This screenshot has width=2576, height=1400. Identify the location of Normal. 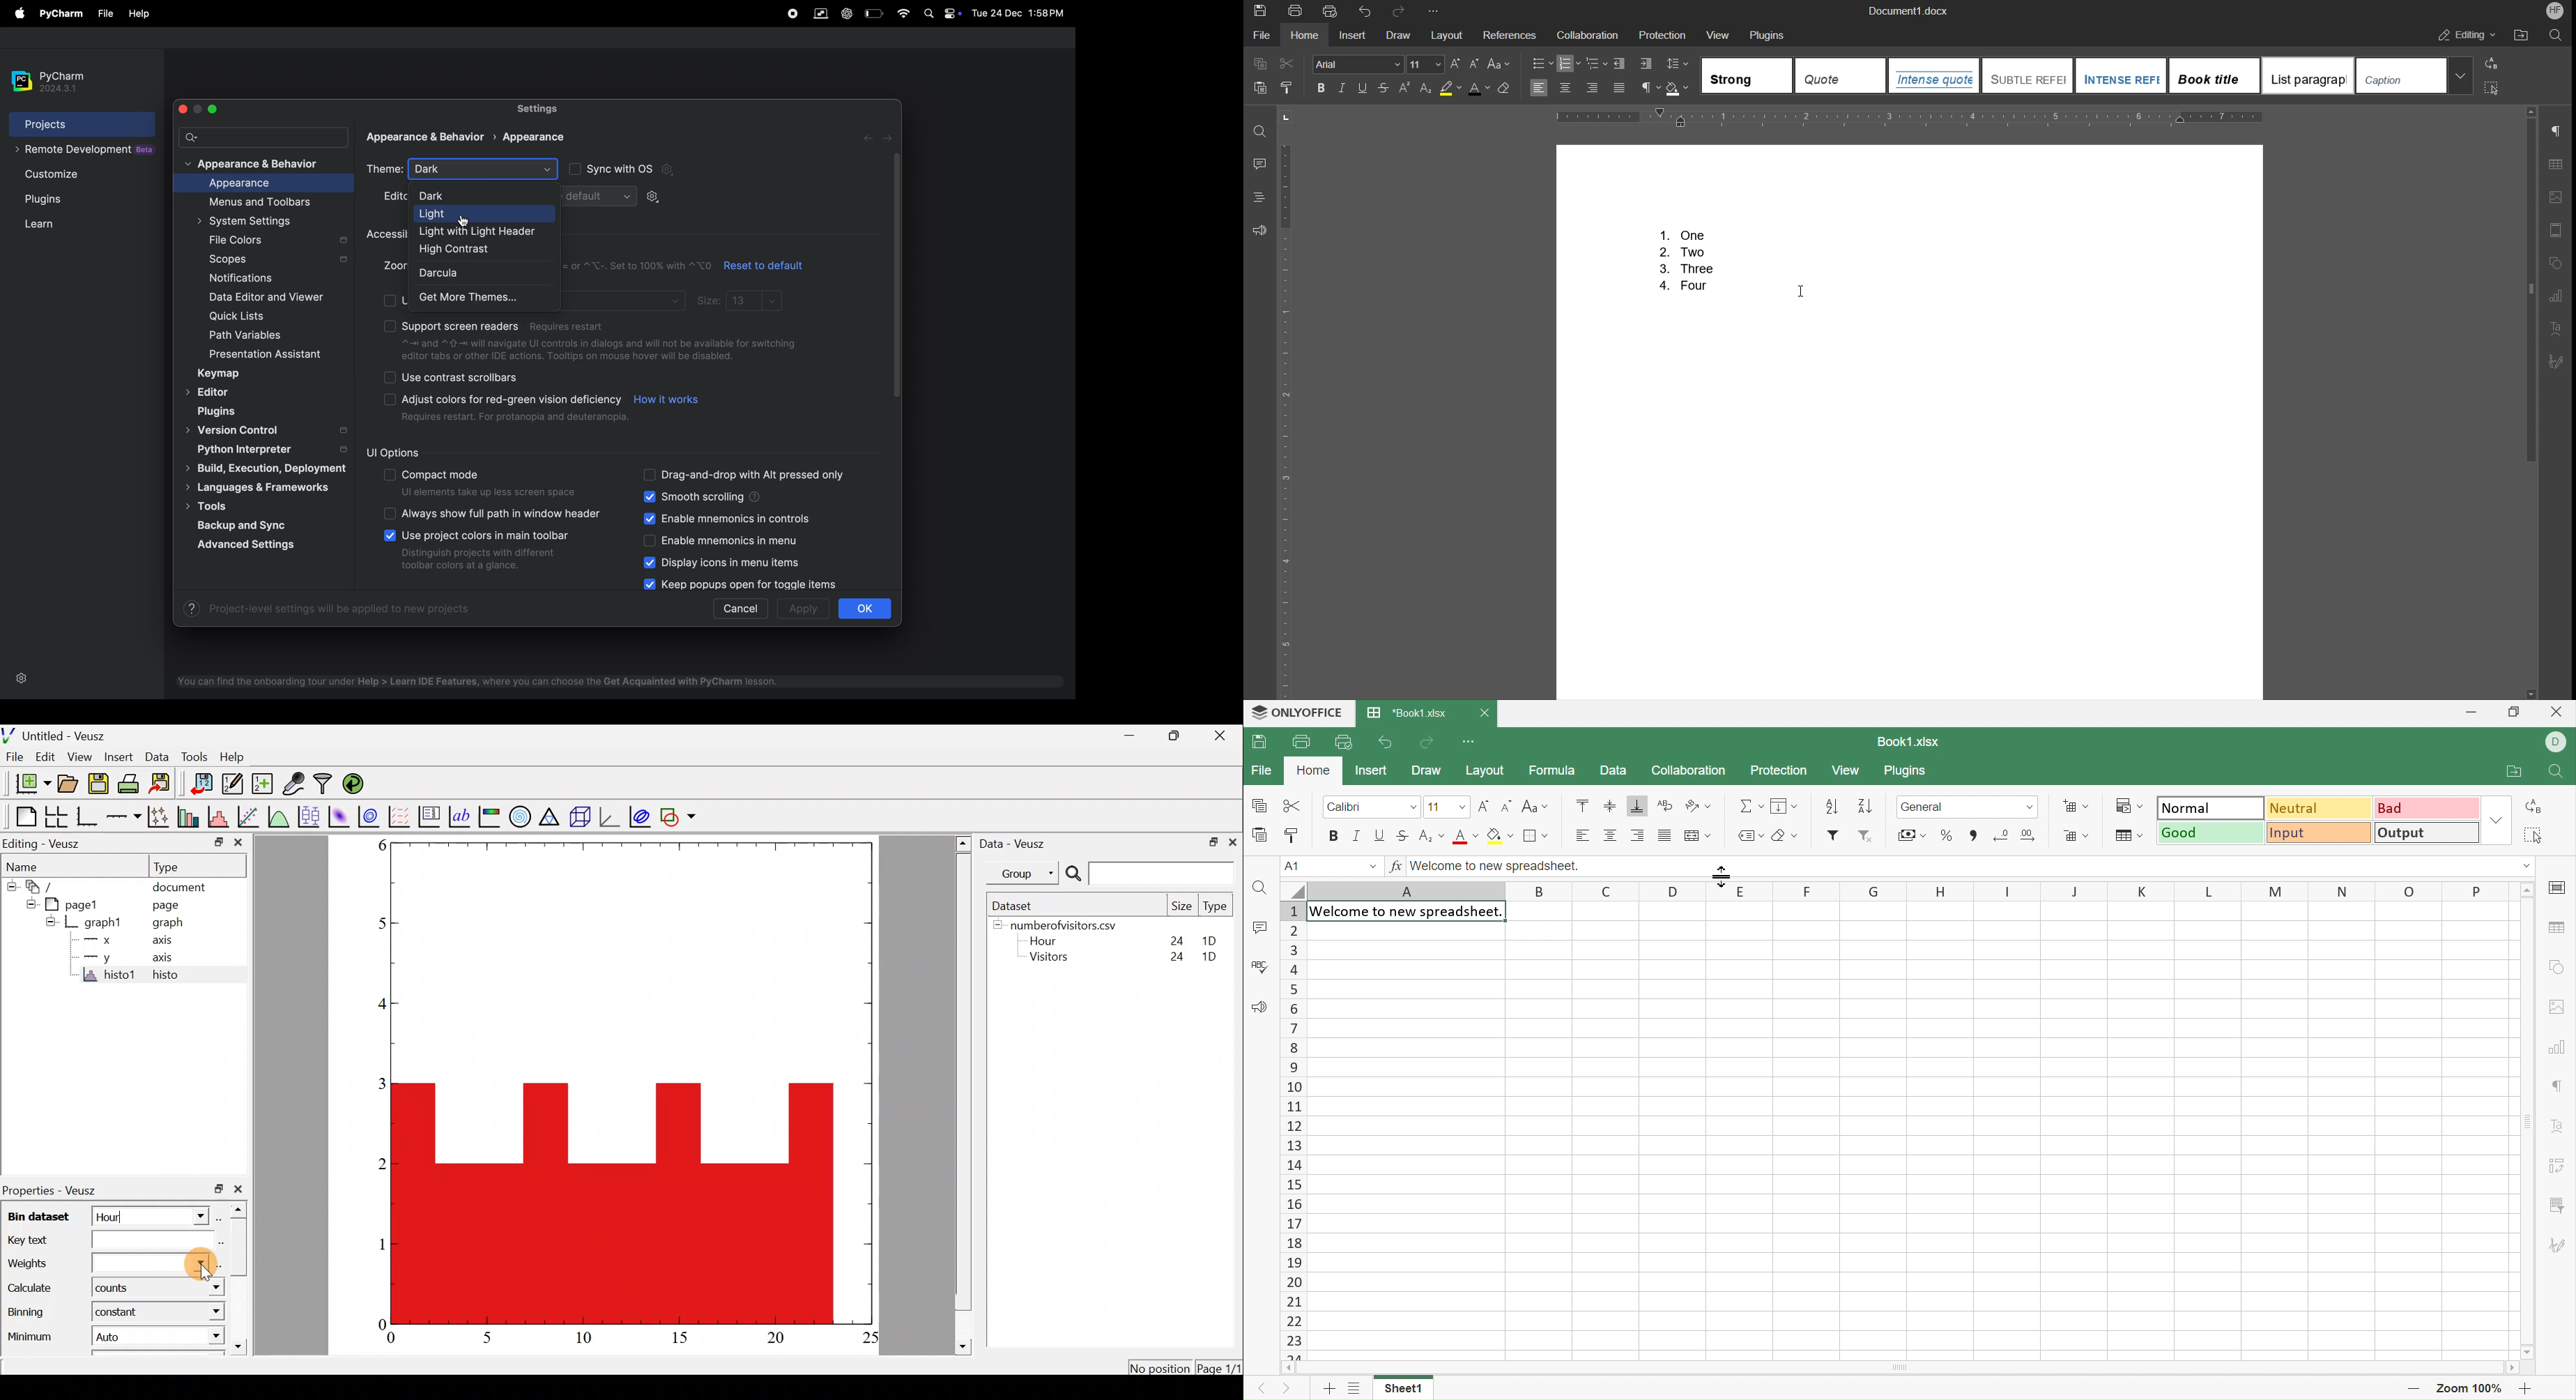
(2211, 807).